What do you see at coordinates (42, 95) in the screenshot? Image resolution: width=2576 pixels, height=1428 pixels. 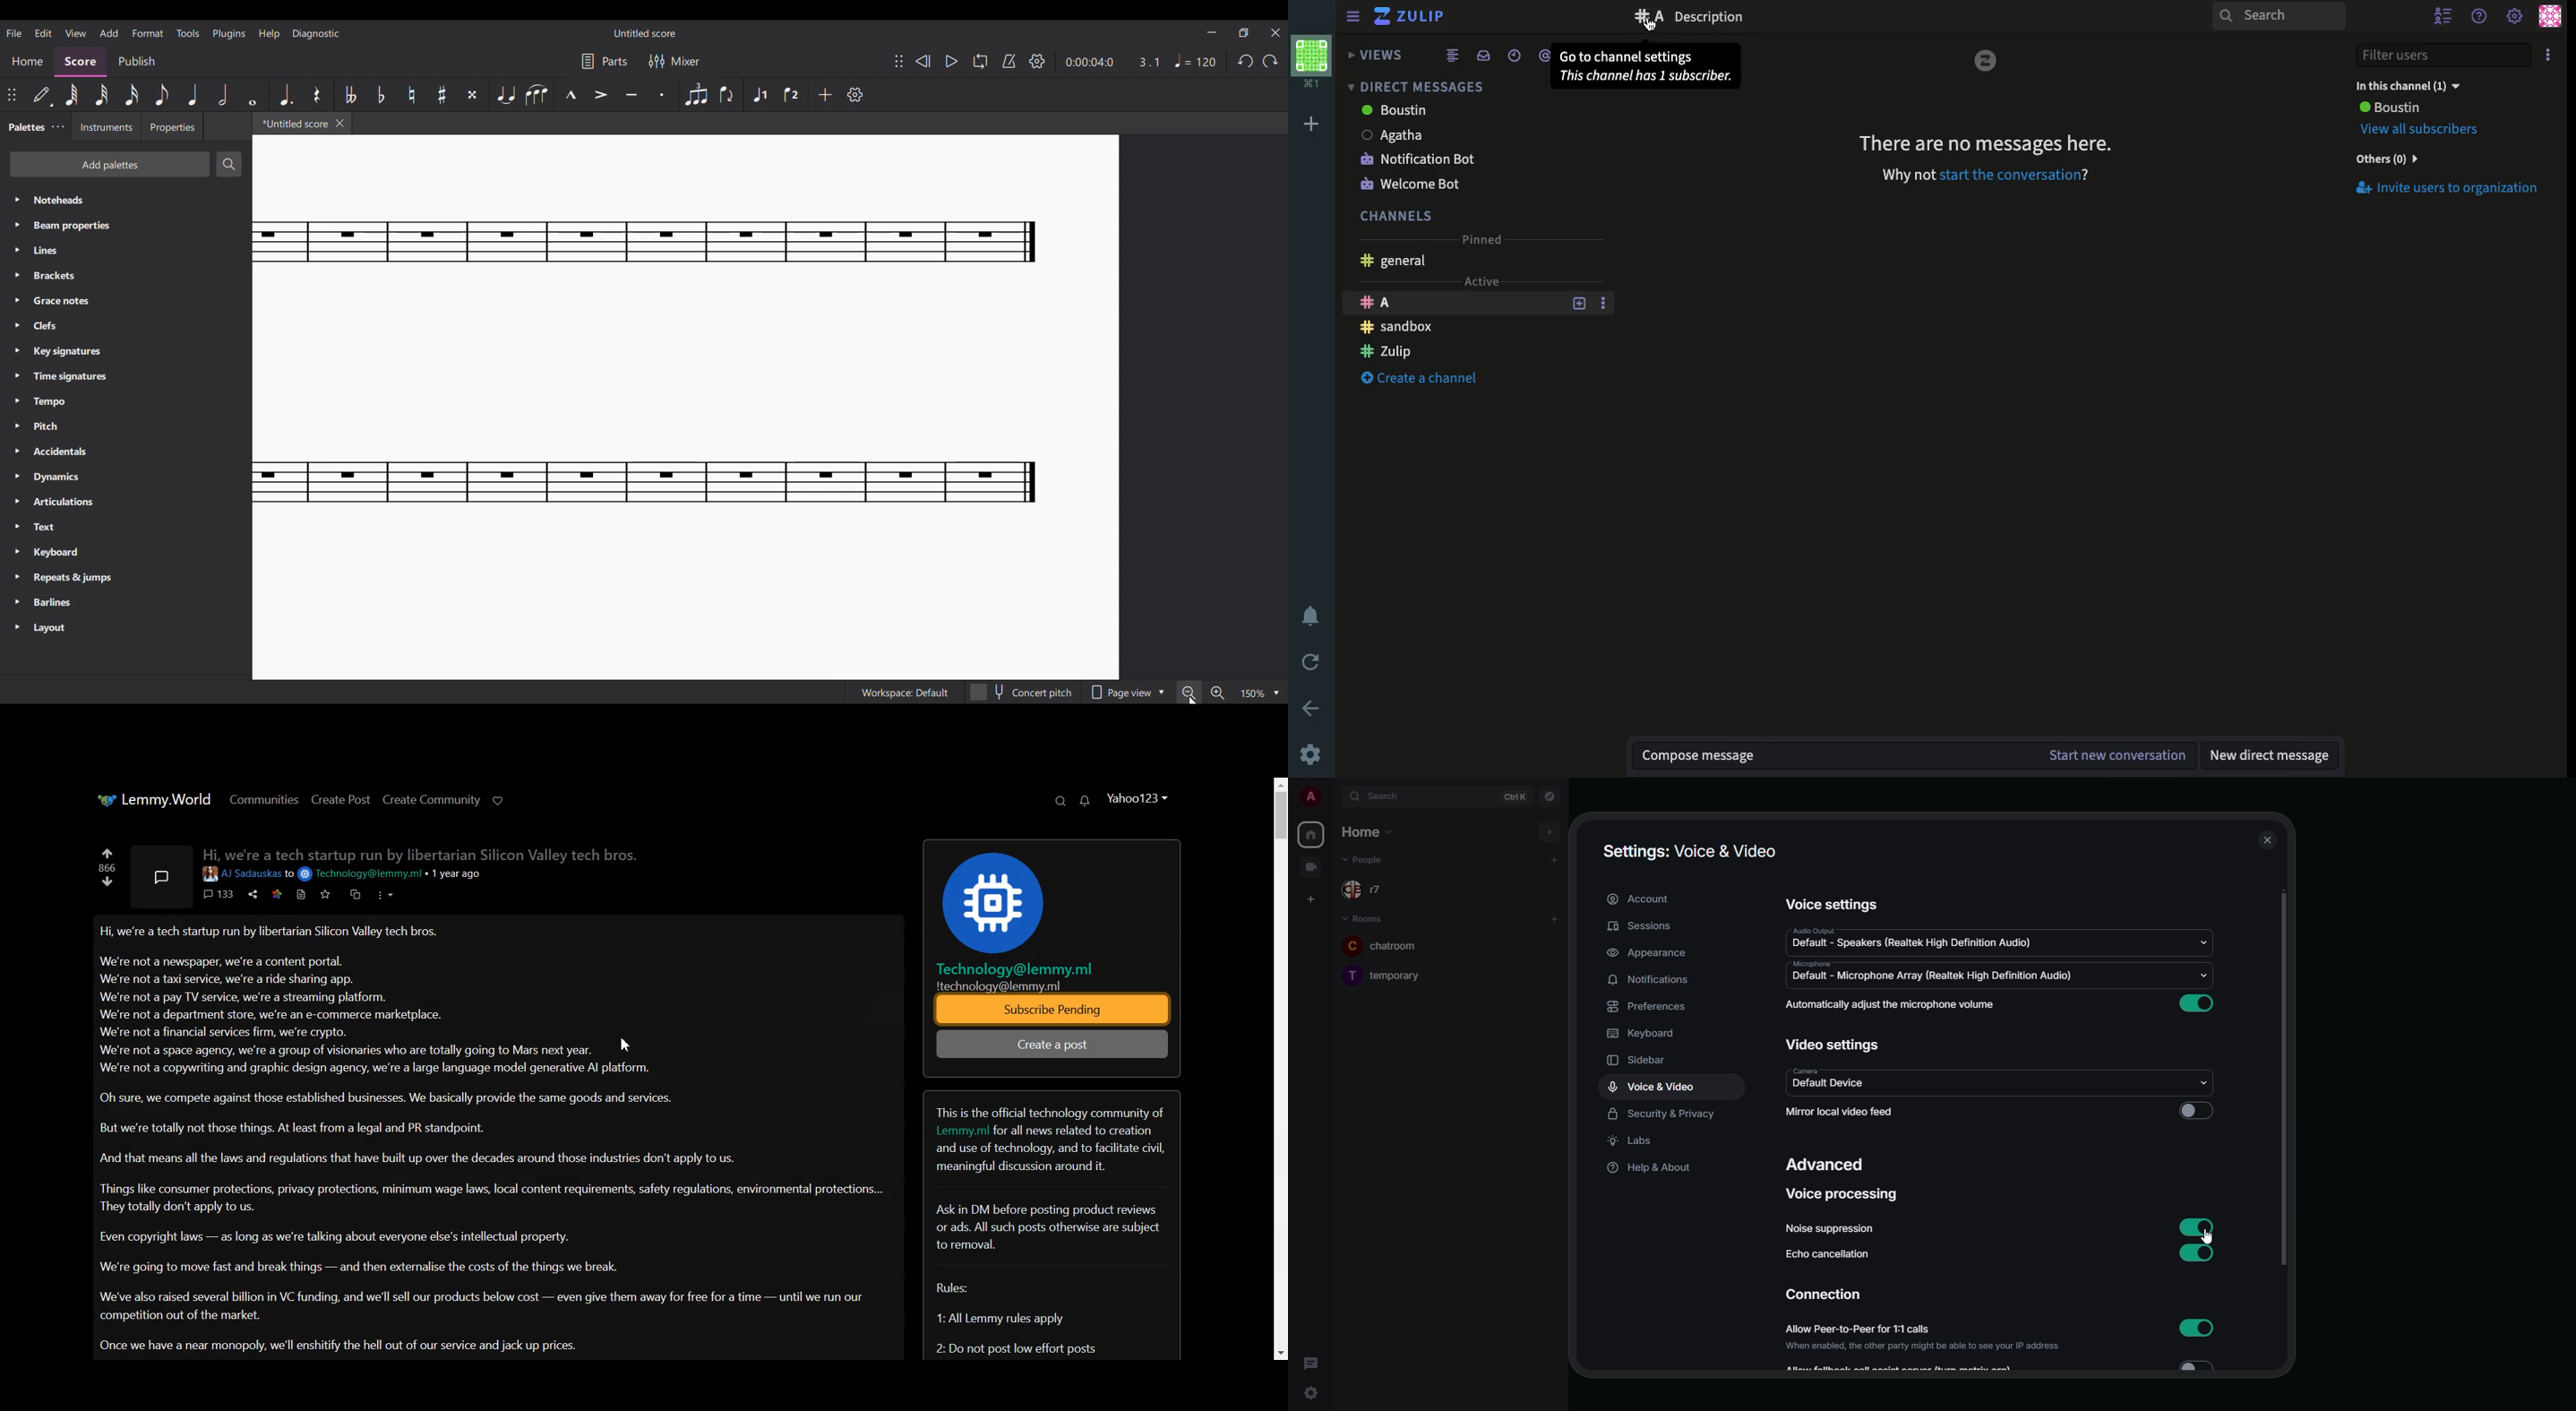 I see `Default` at bounding box center [42, 95].